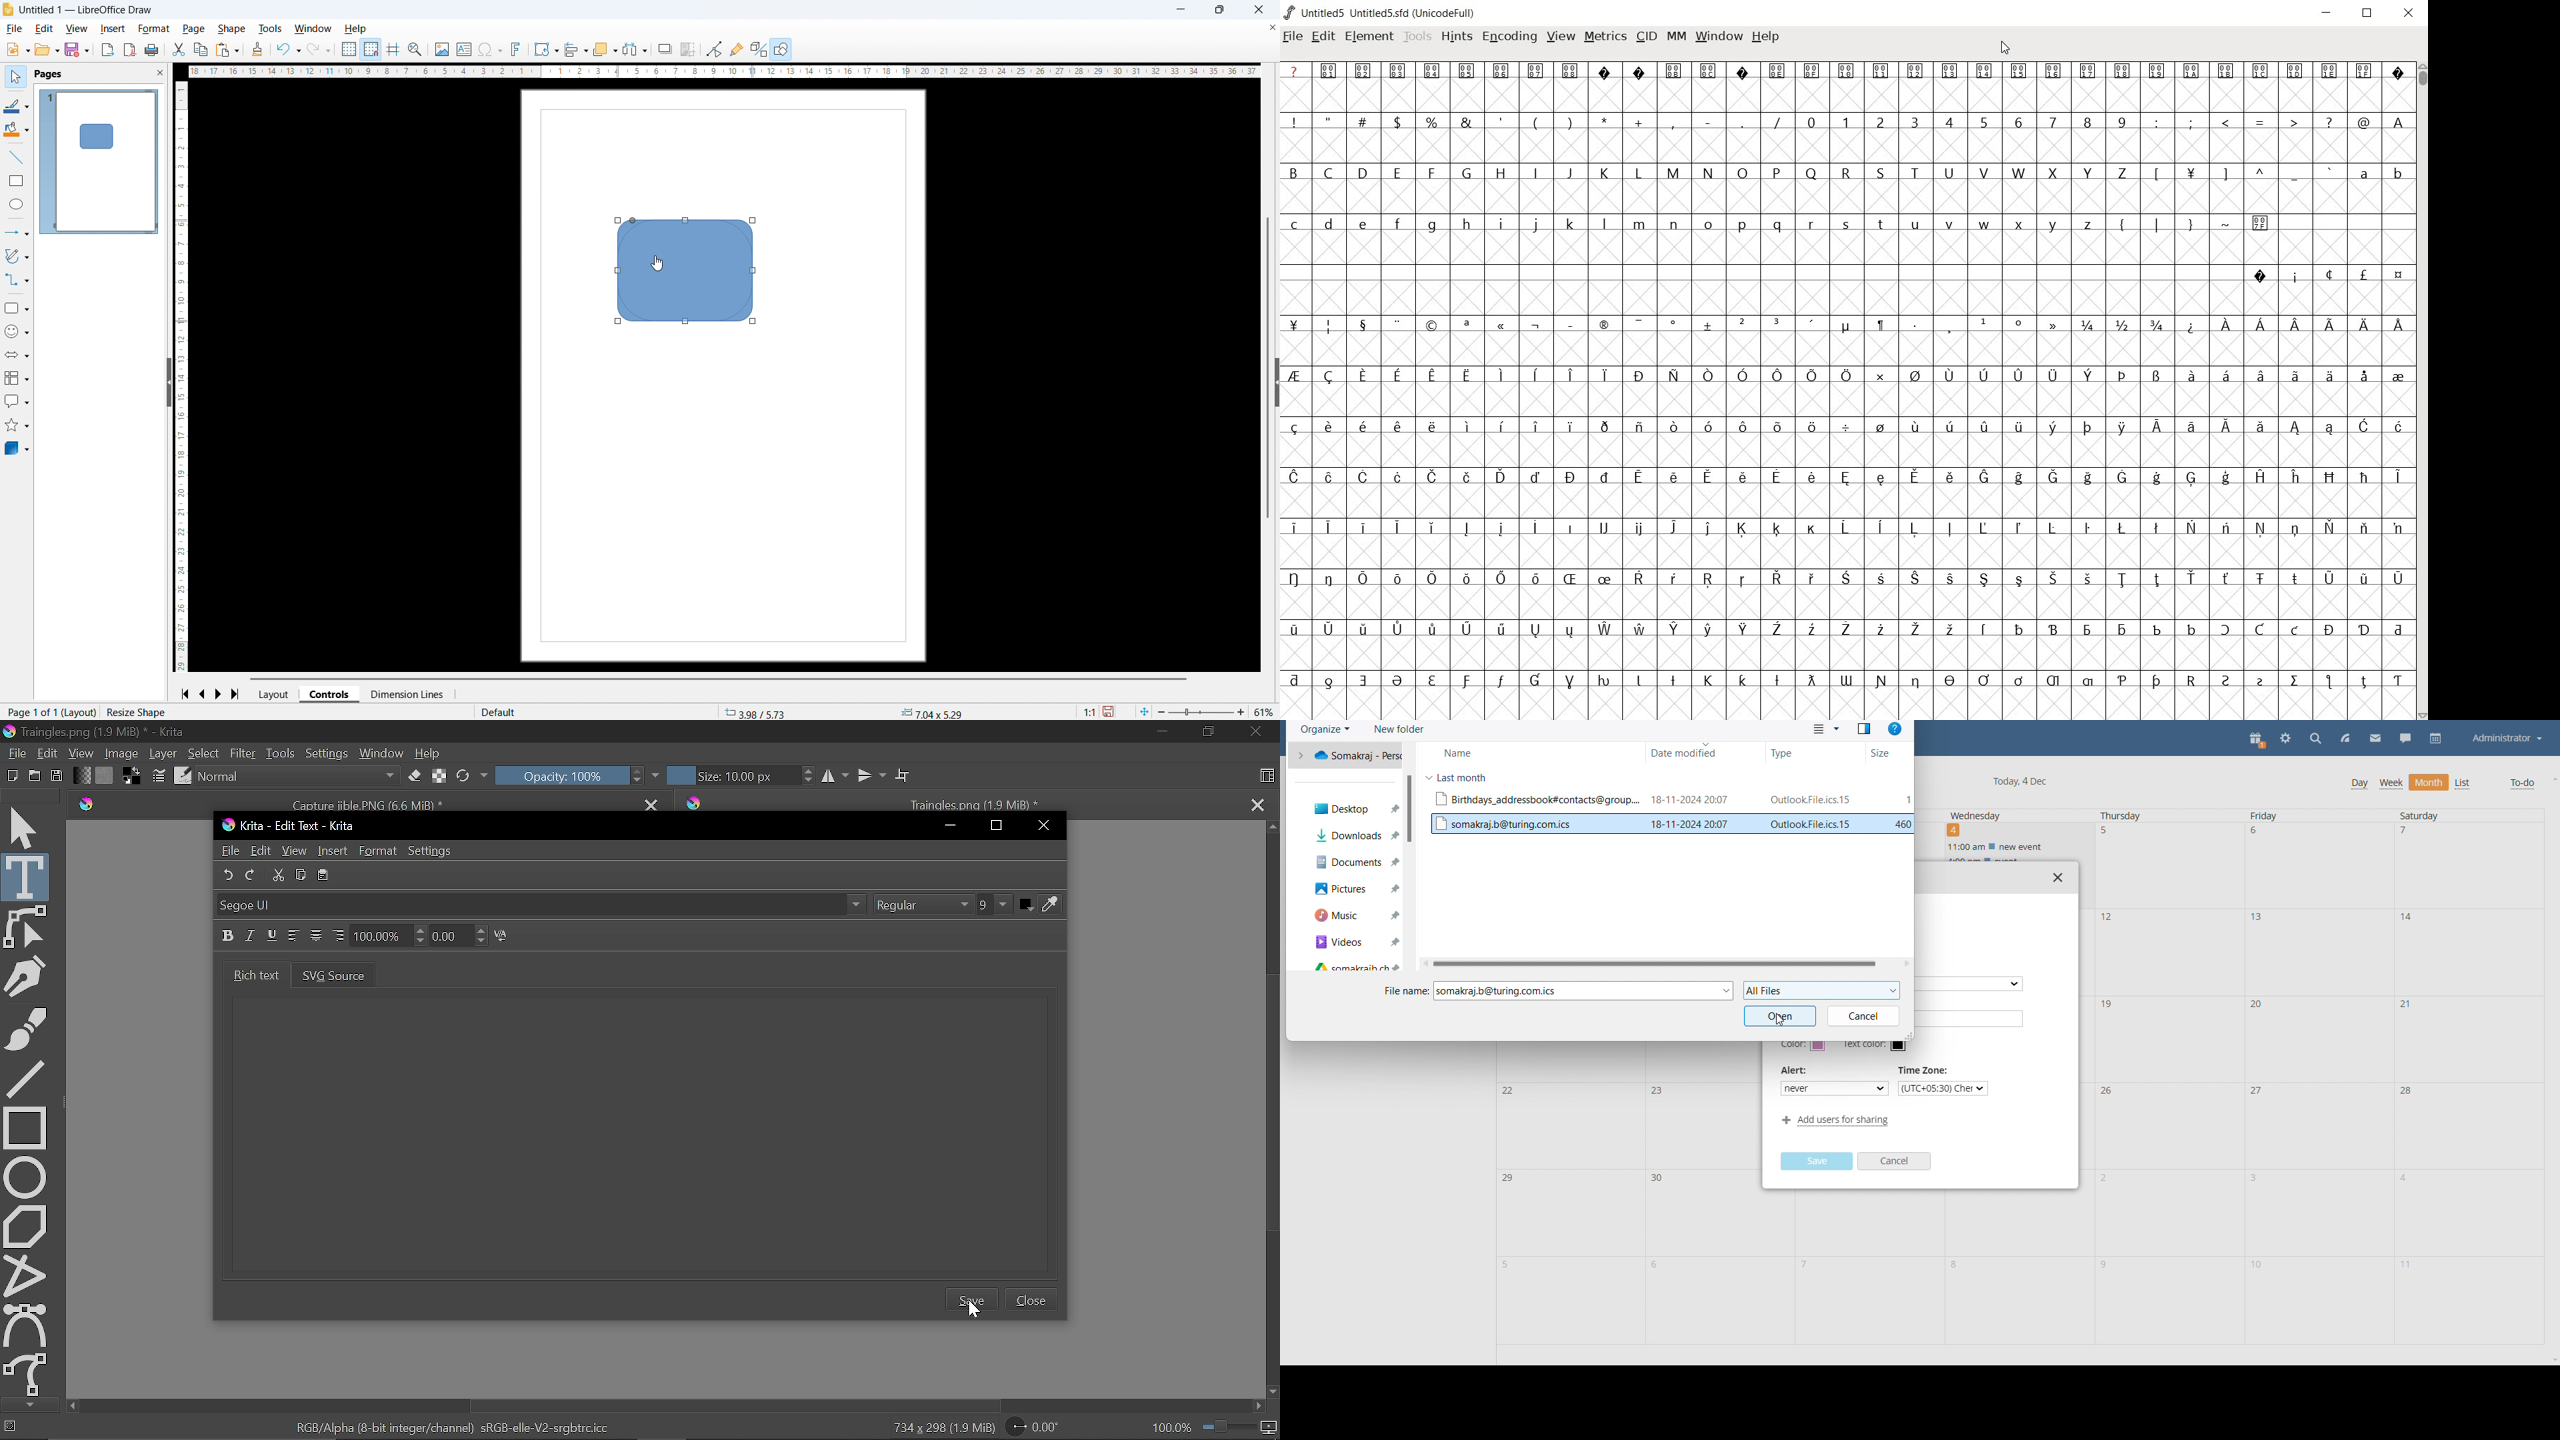  Describe the element at coordinates (2330, 14) in the screenshot. I see `minimize` at that location.